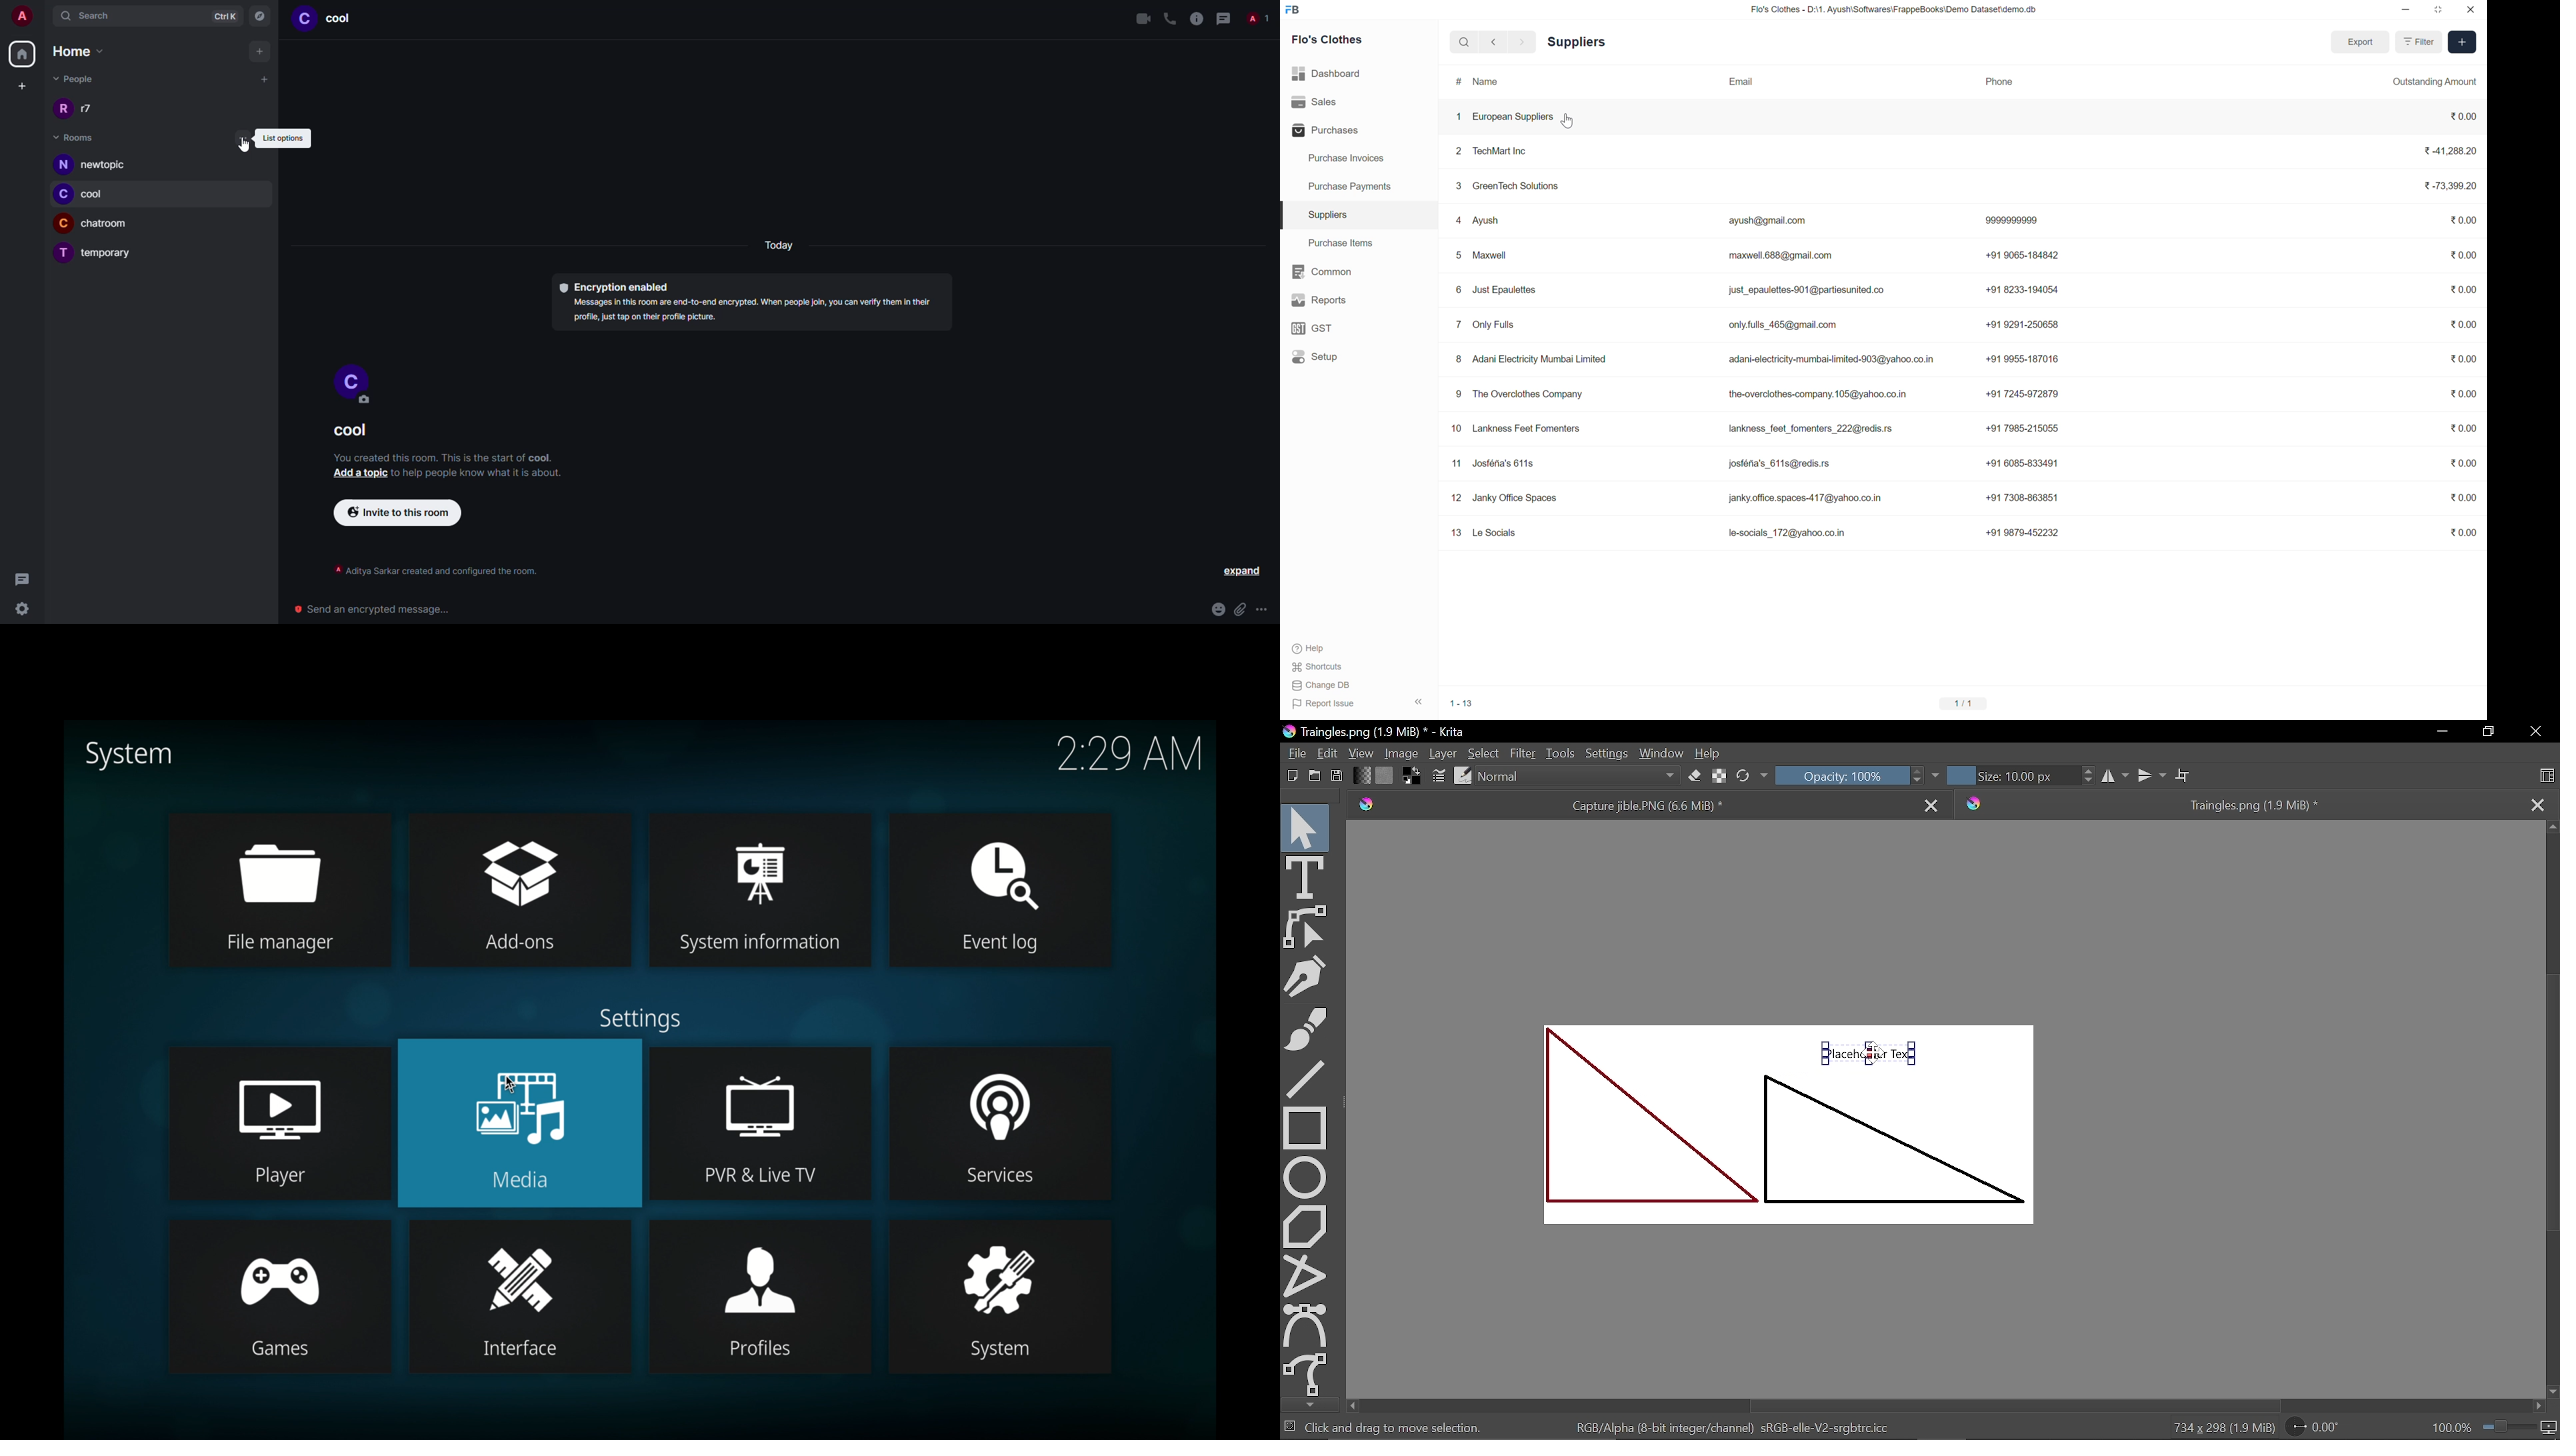 The height and width of the screenshot is (1456, 2576). I want to click on +91 9065-184842, so click(2027, 255).